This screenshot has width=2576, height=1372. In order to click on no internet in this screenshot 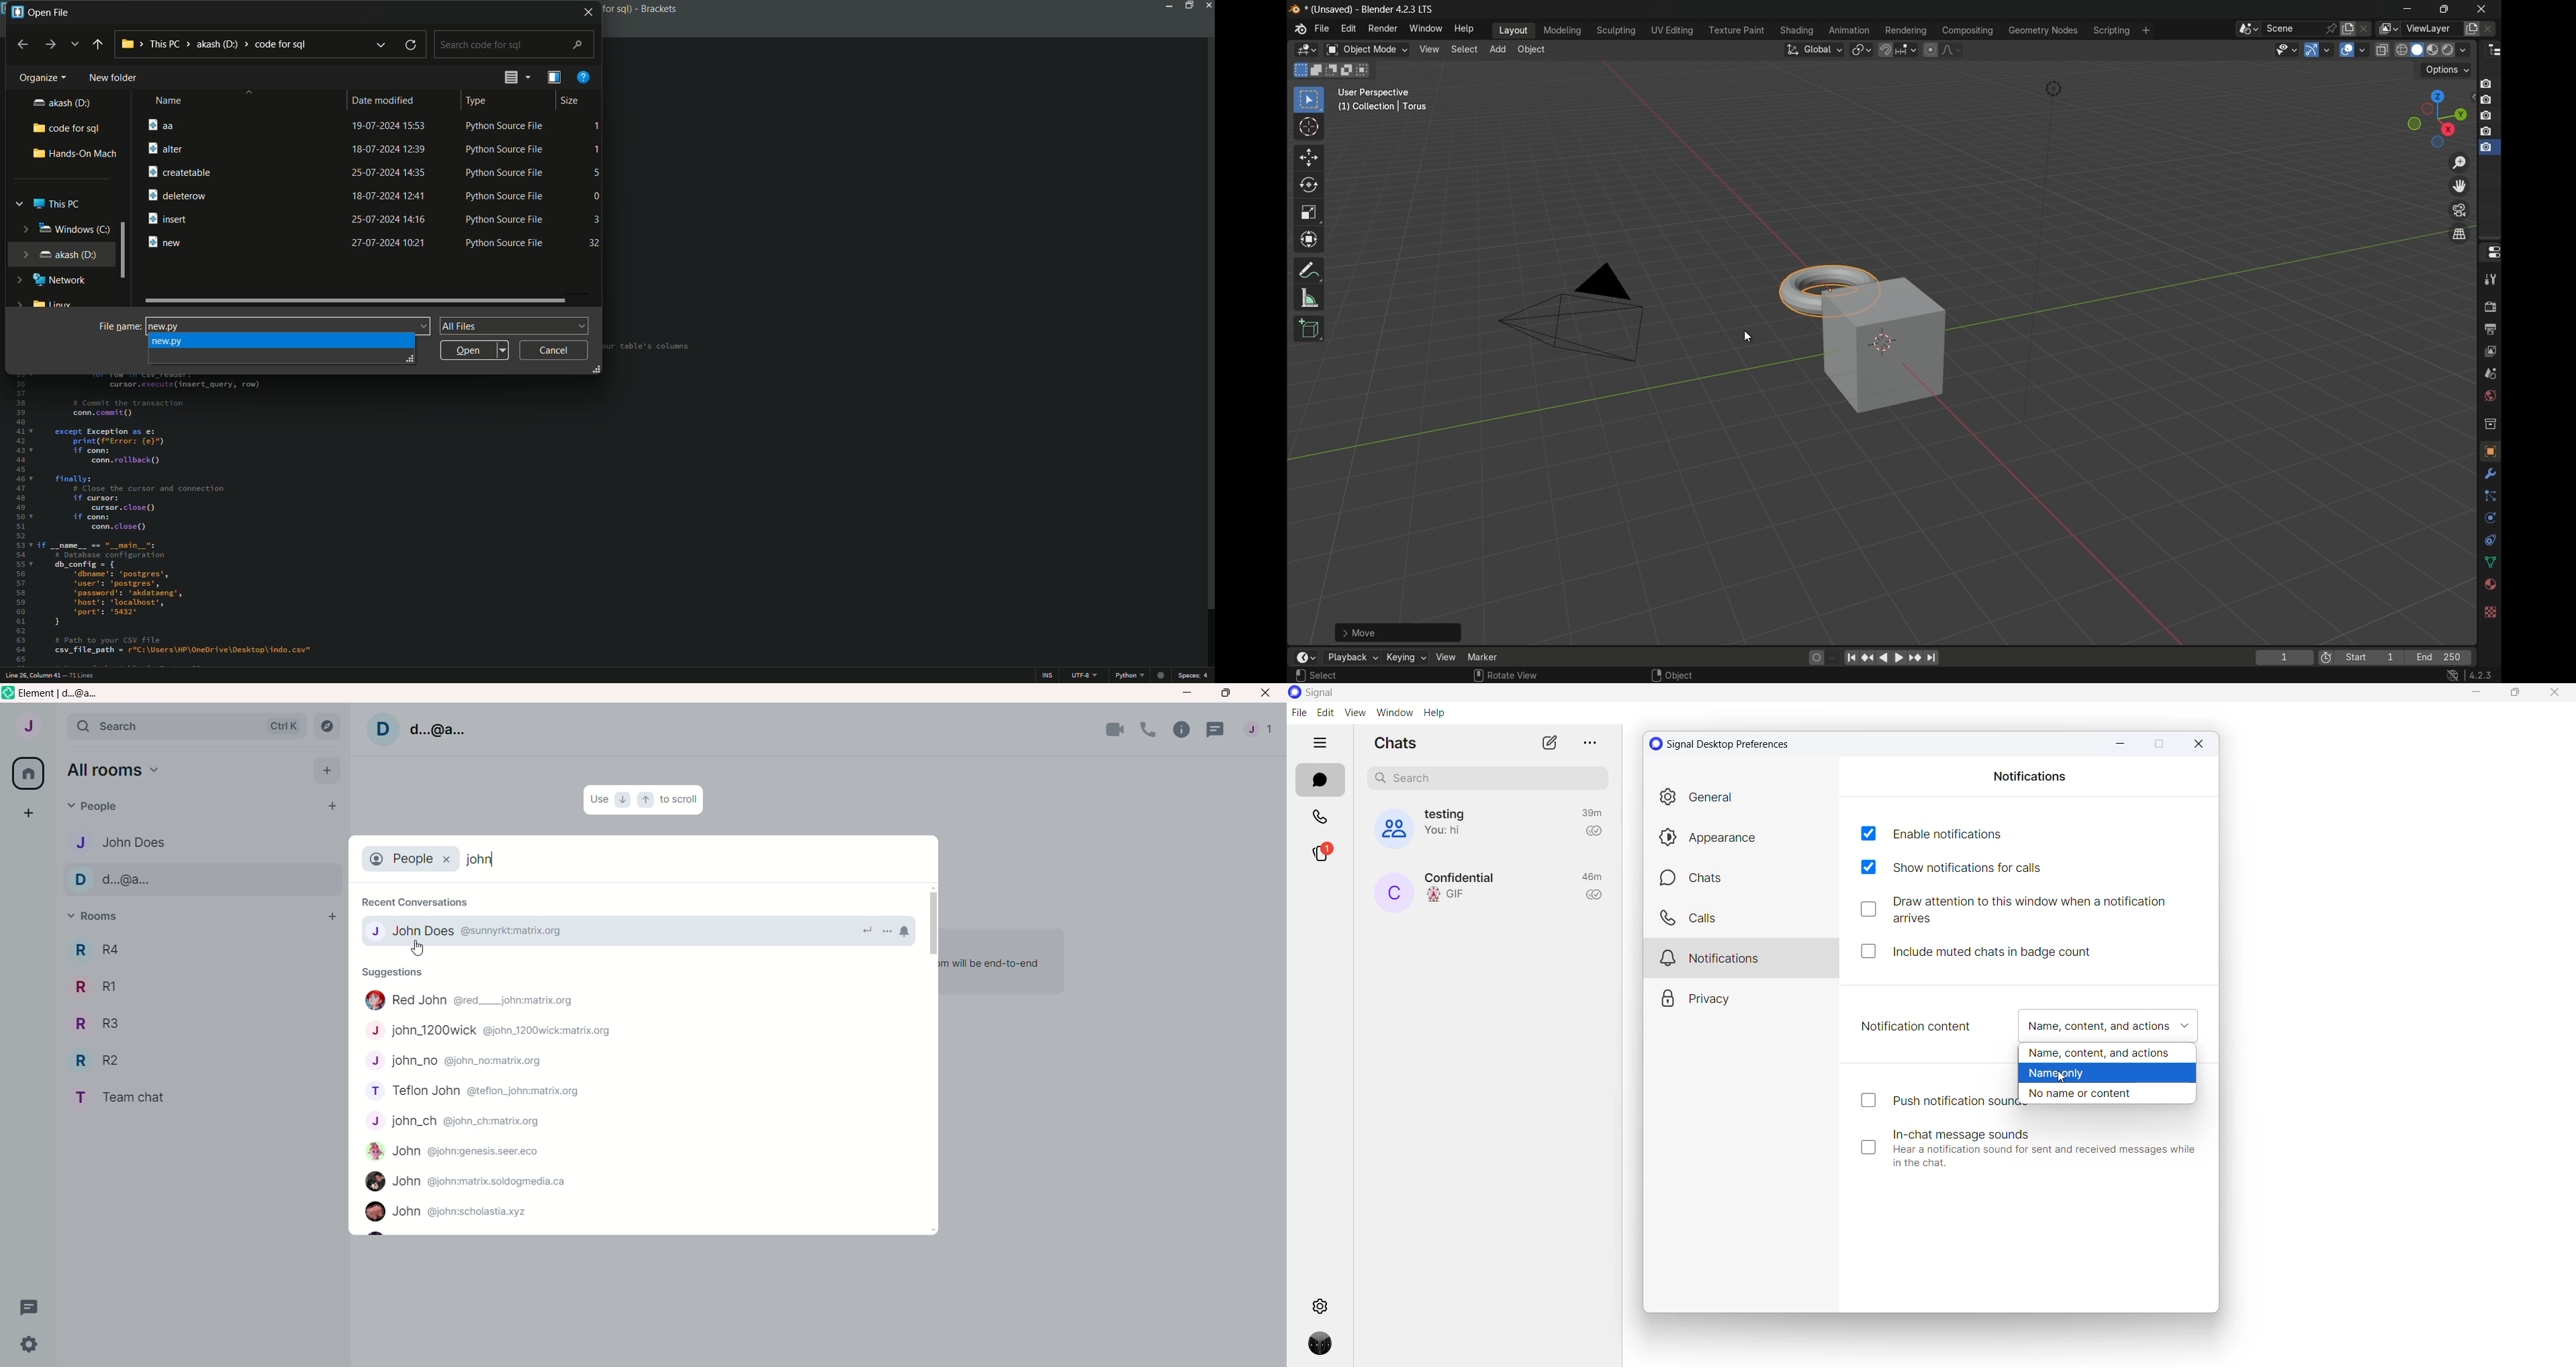, I will do `click(2451, 676)`.